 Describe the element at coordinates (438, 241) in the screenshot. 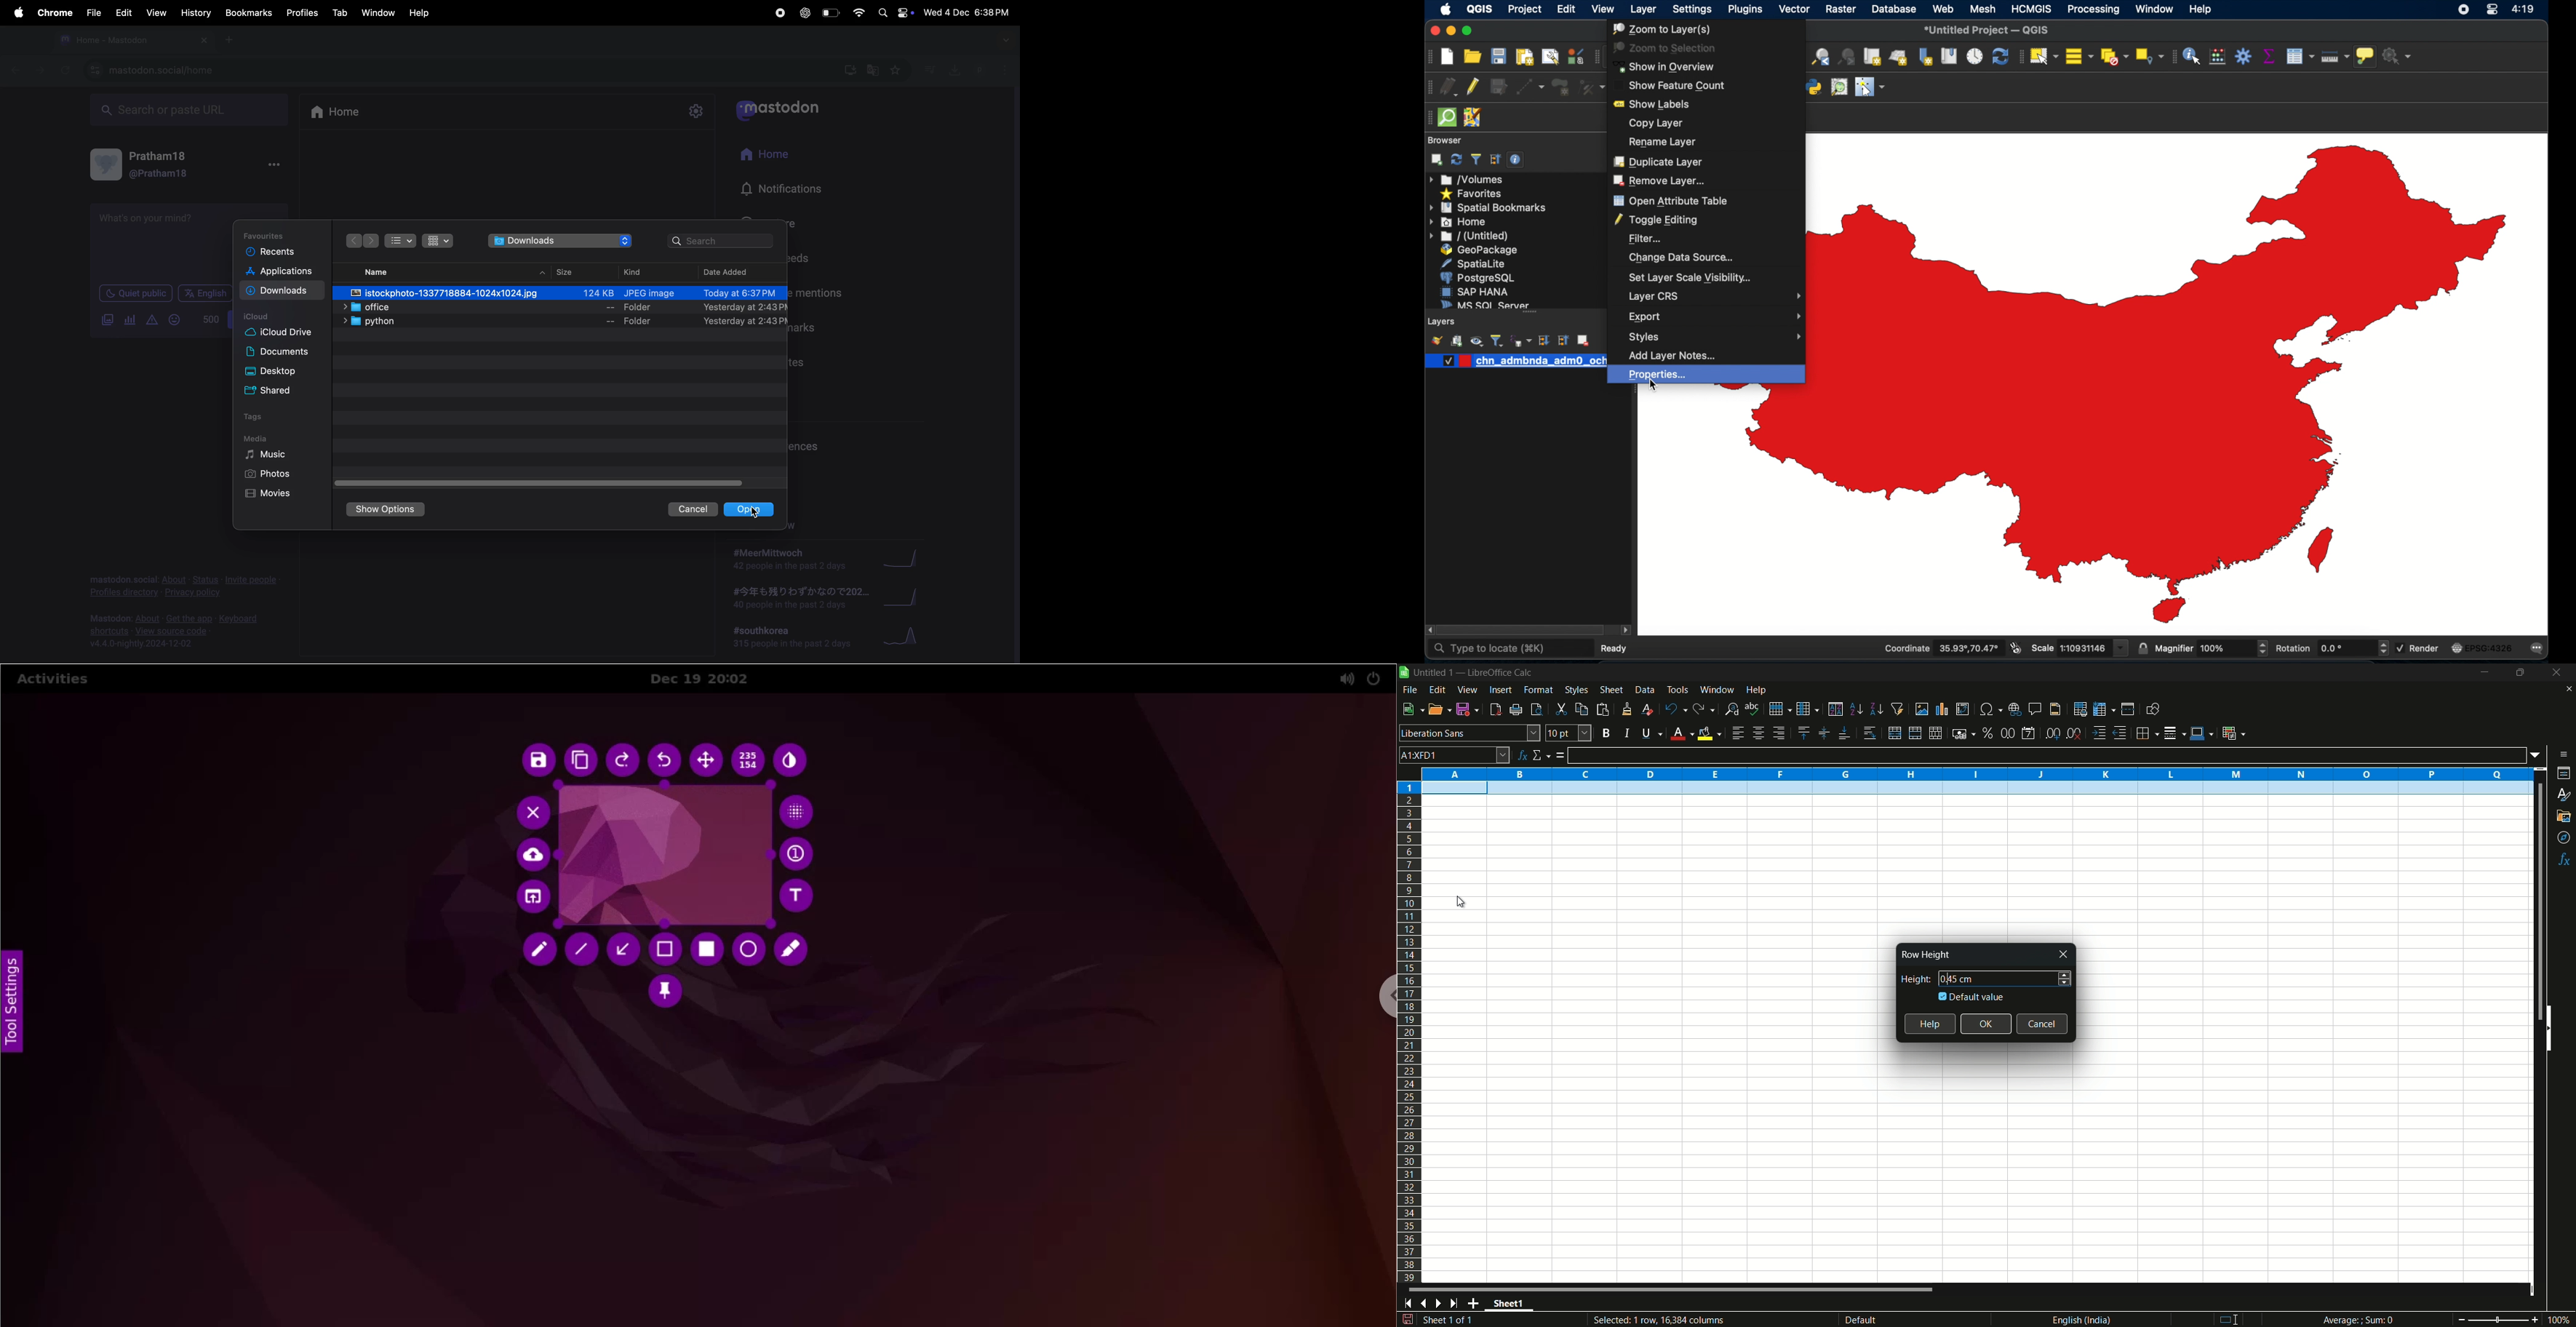

I see `icons` at that location.